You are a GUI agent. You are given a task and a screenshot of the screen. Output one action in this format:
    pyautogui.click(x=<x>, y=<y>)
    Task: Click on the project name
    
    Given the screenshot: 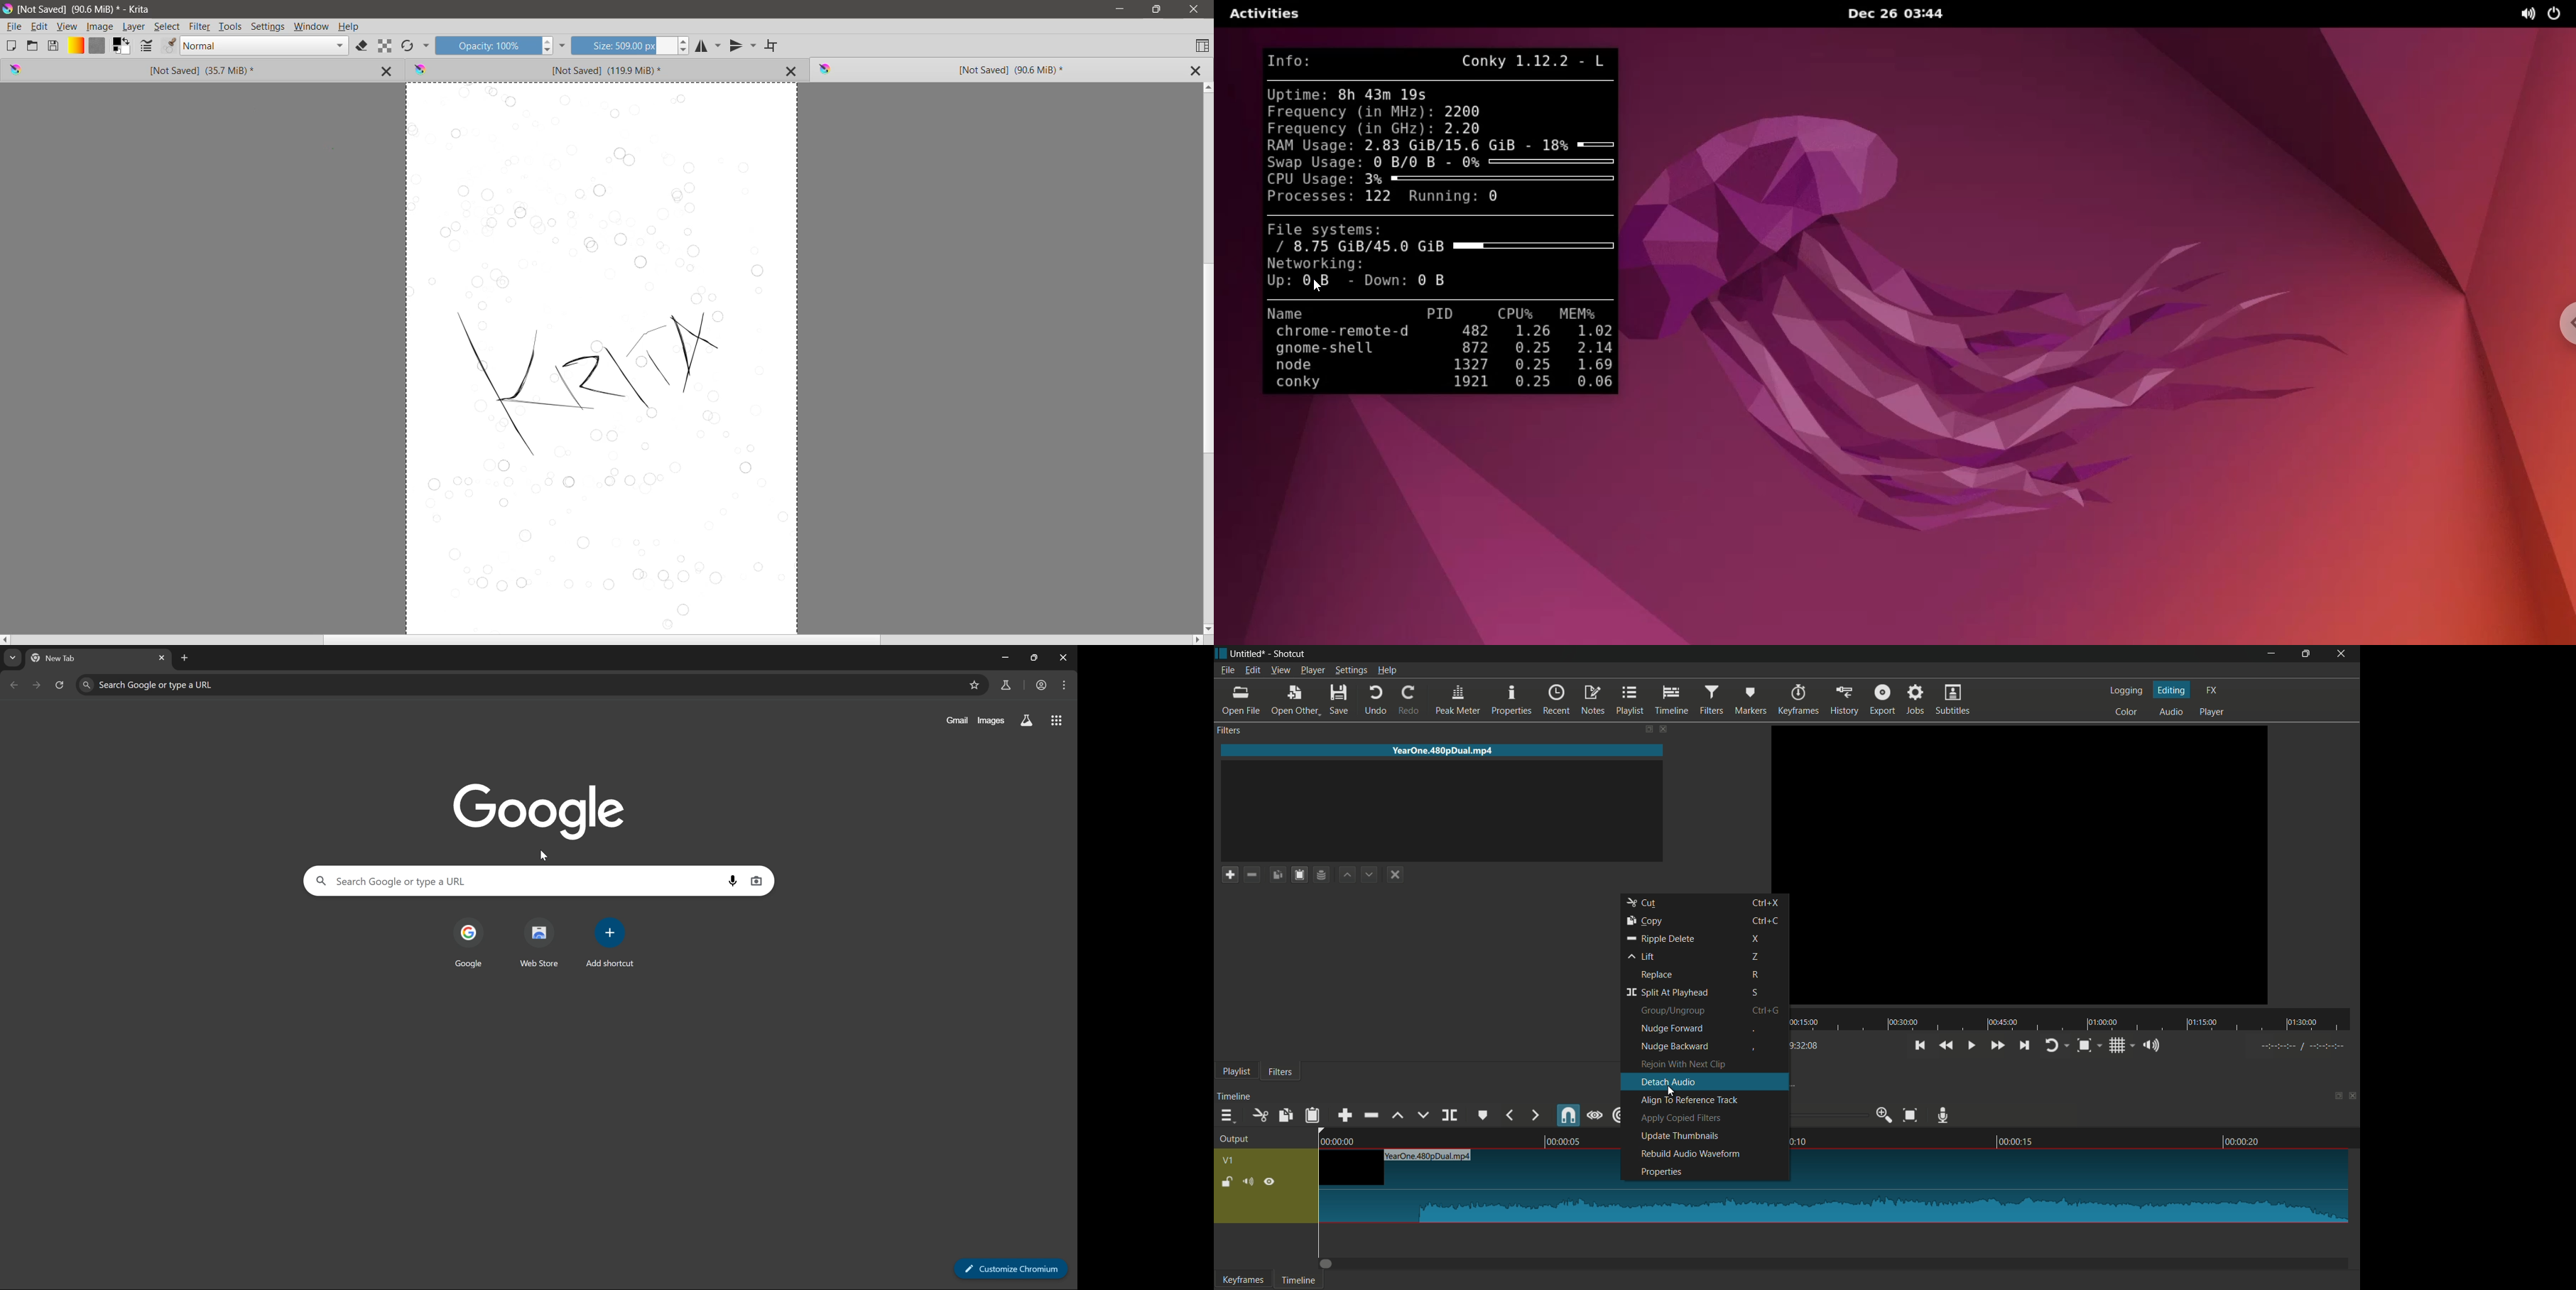 What is the action you would take?
    pyautogui.click(x=1248, y=654)
    